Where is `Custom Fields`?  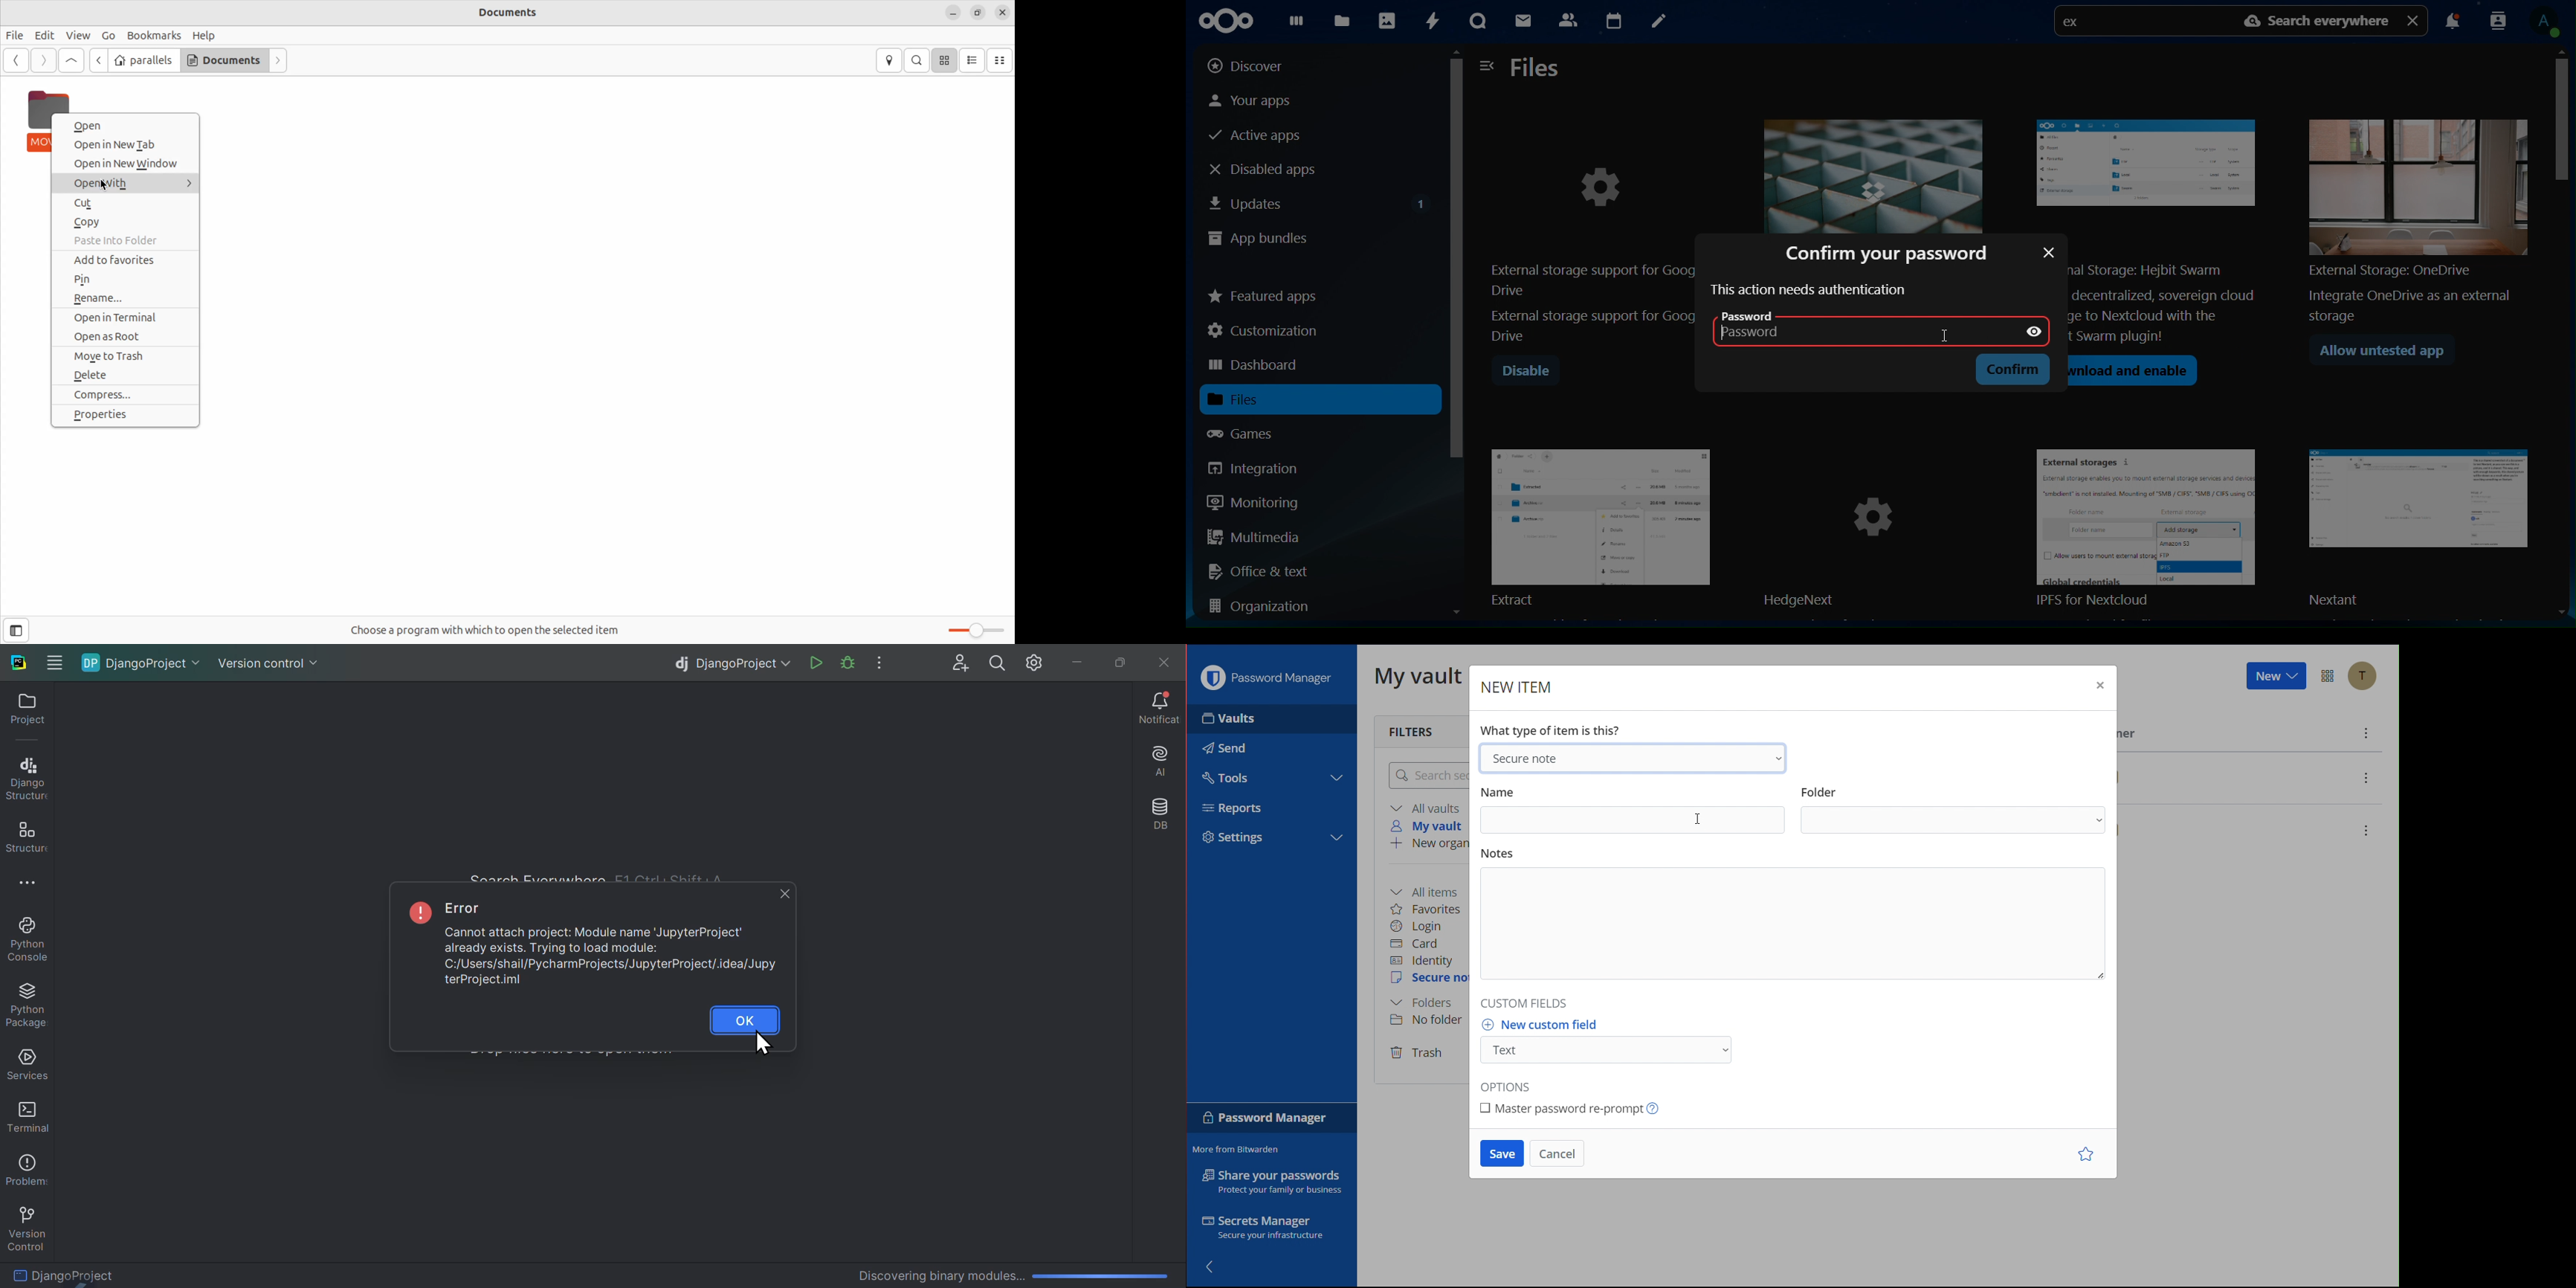 Custom Fields is located at coordinates (1526, 1002).